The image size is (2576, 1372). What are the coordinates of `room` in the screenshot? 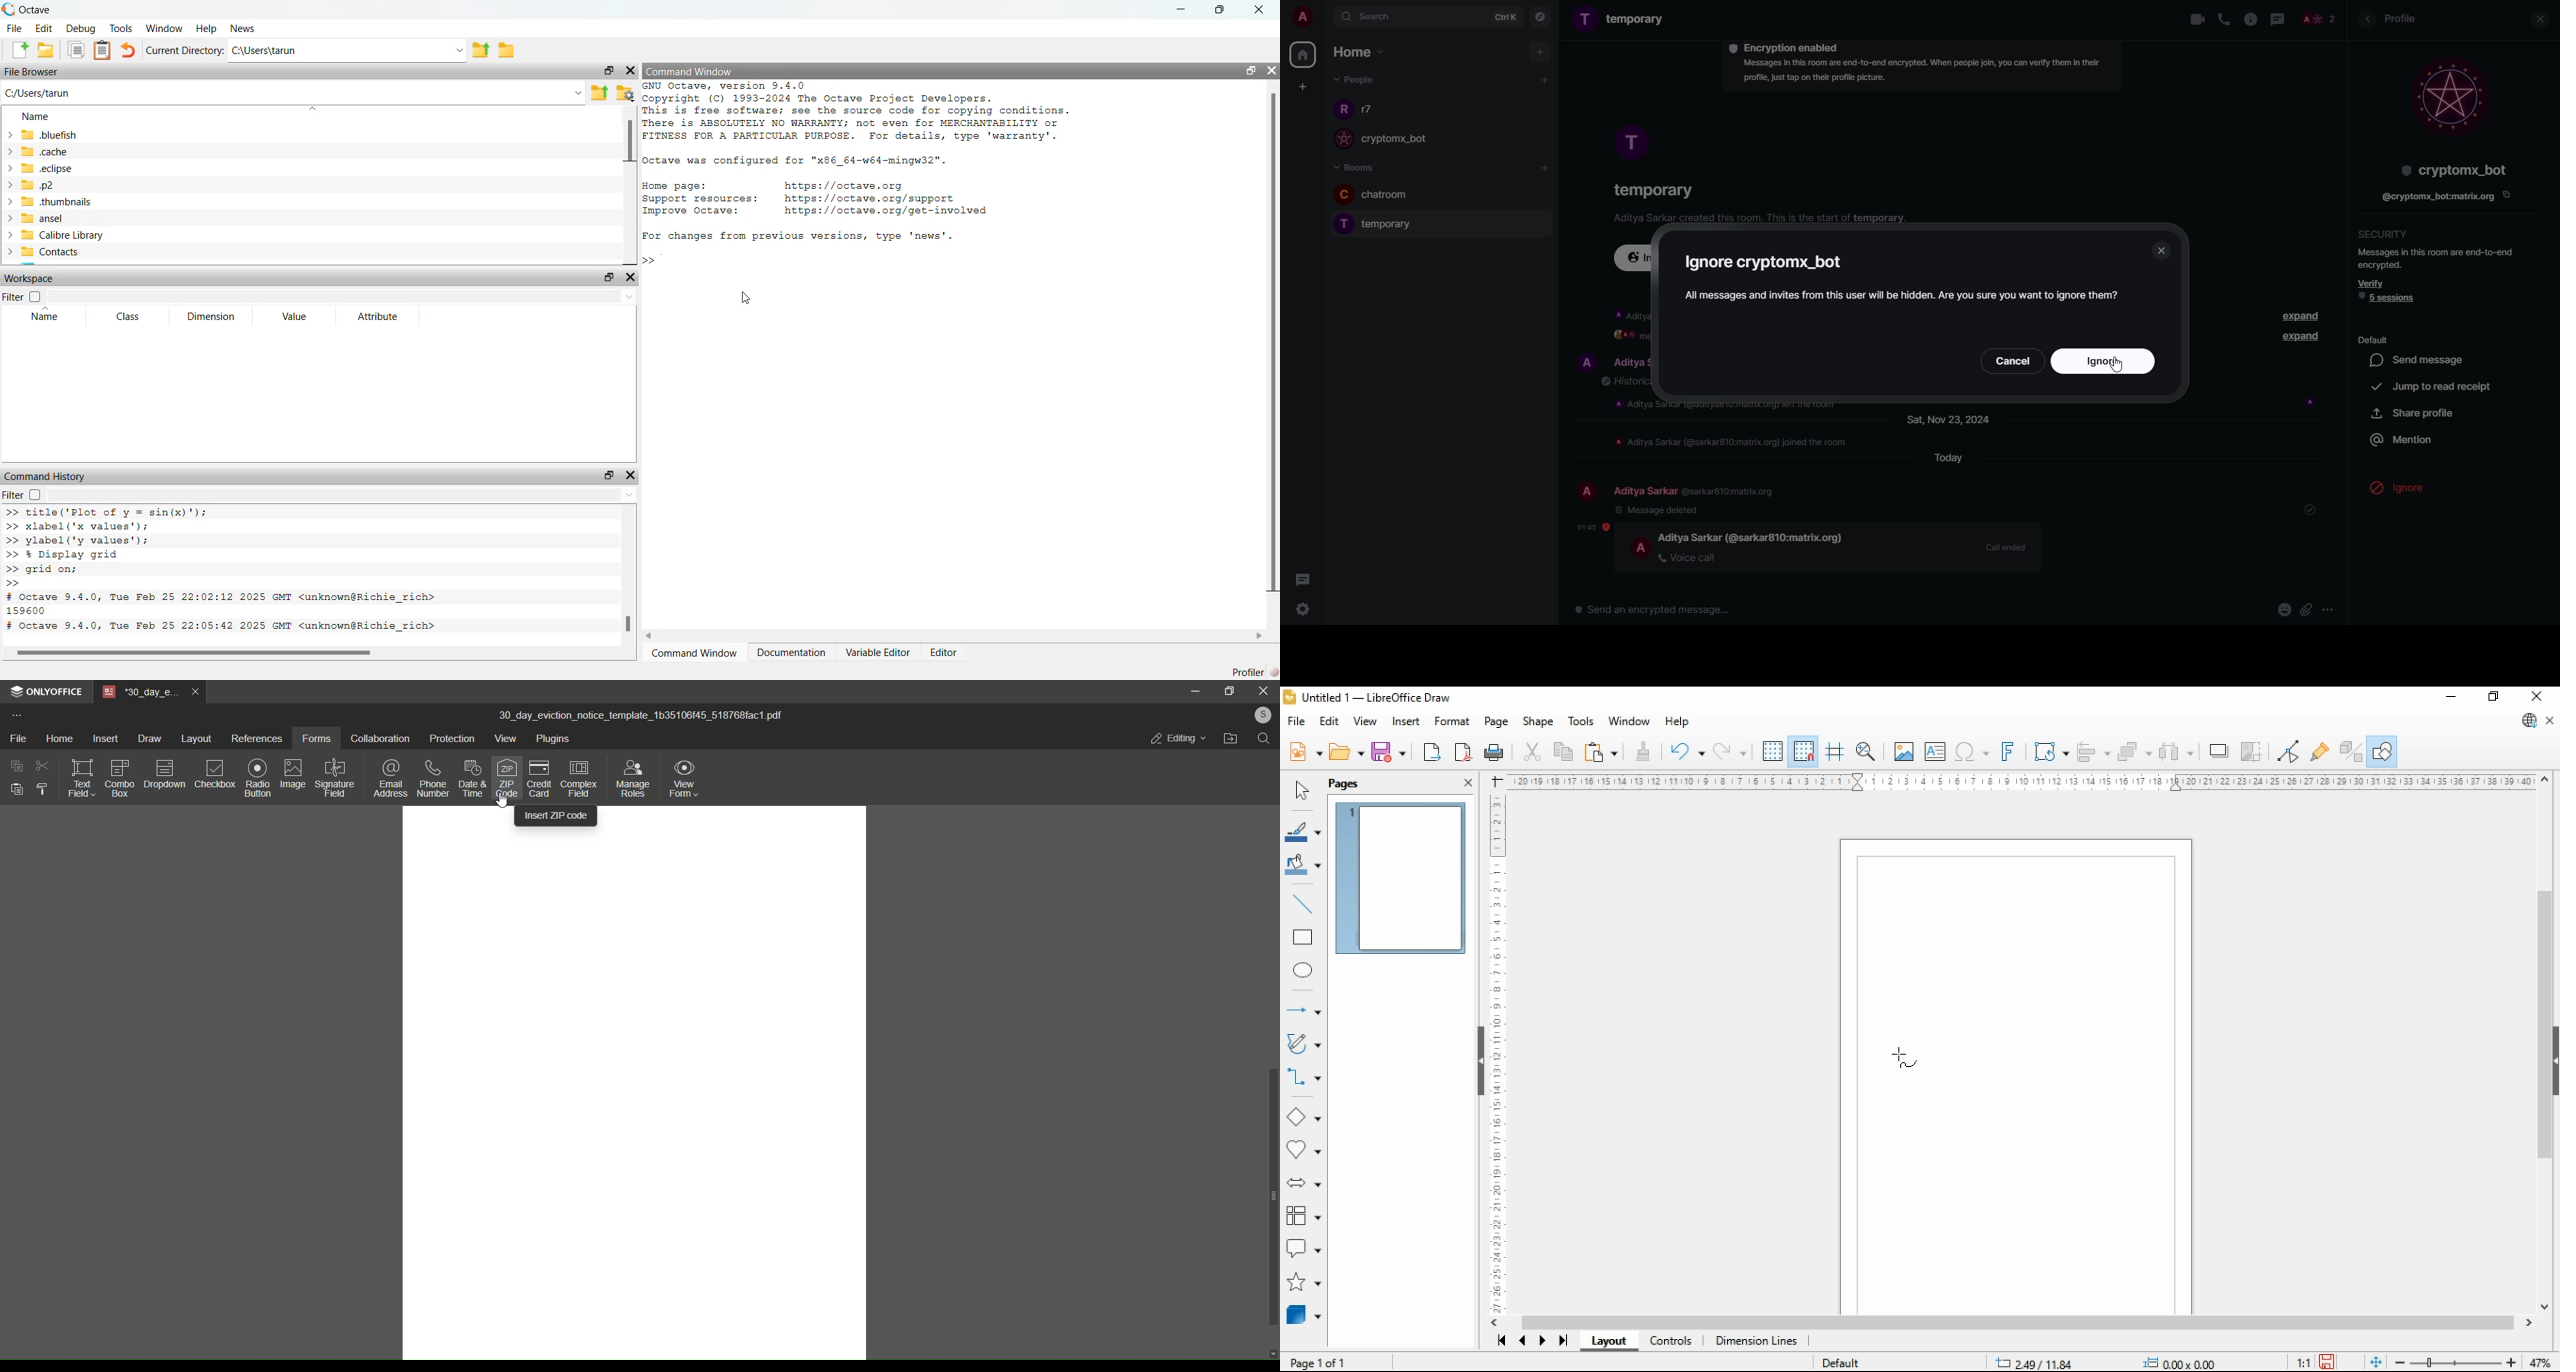 It's located at (1400, 227).